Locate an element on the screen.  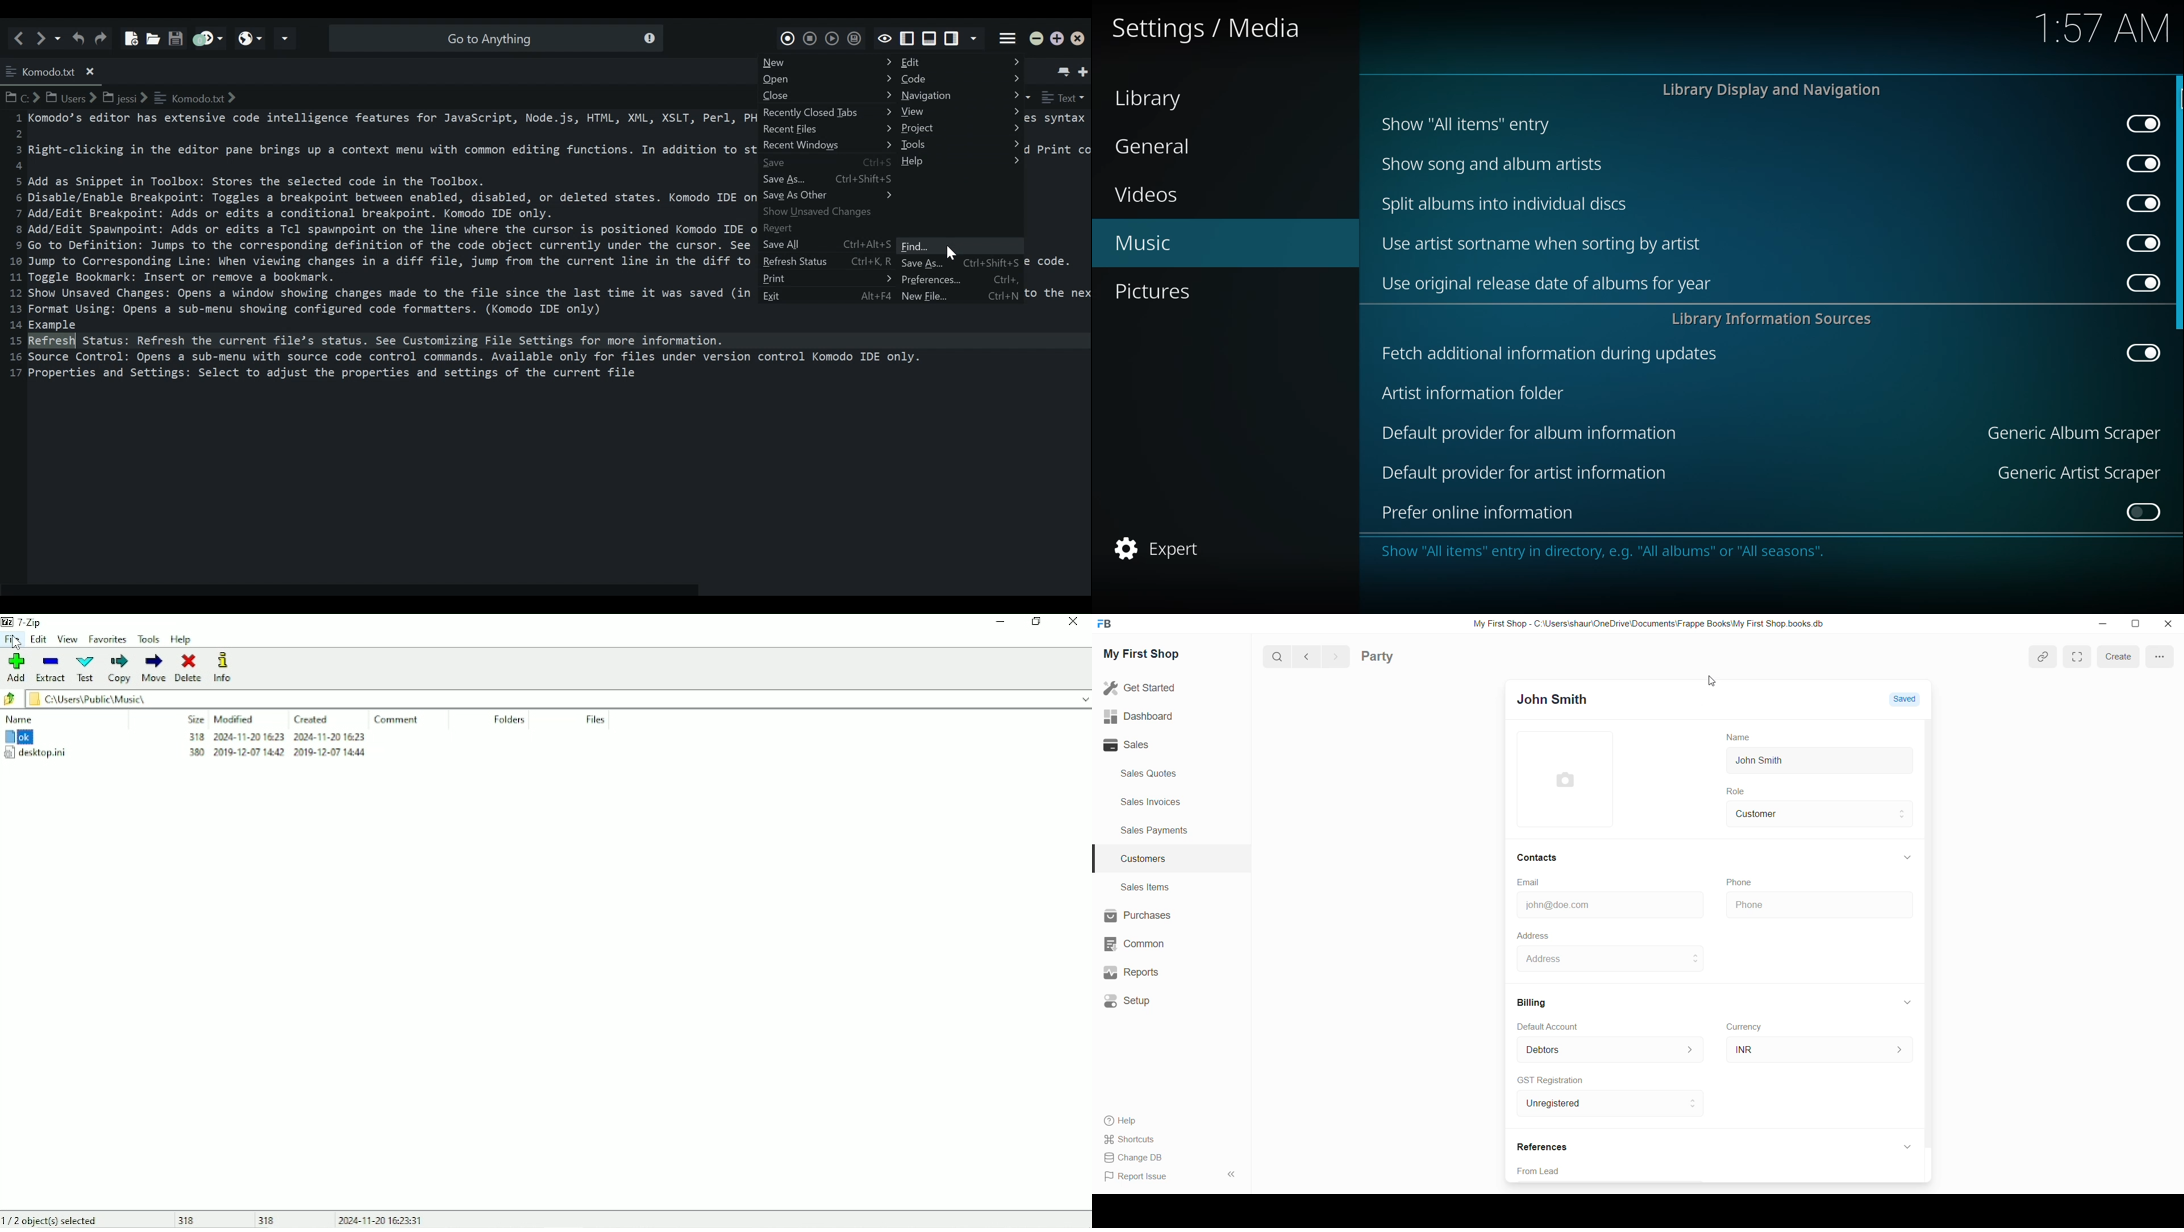
resize is located at coordinates (2137, 625).